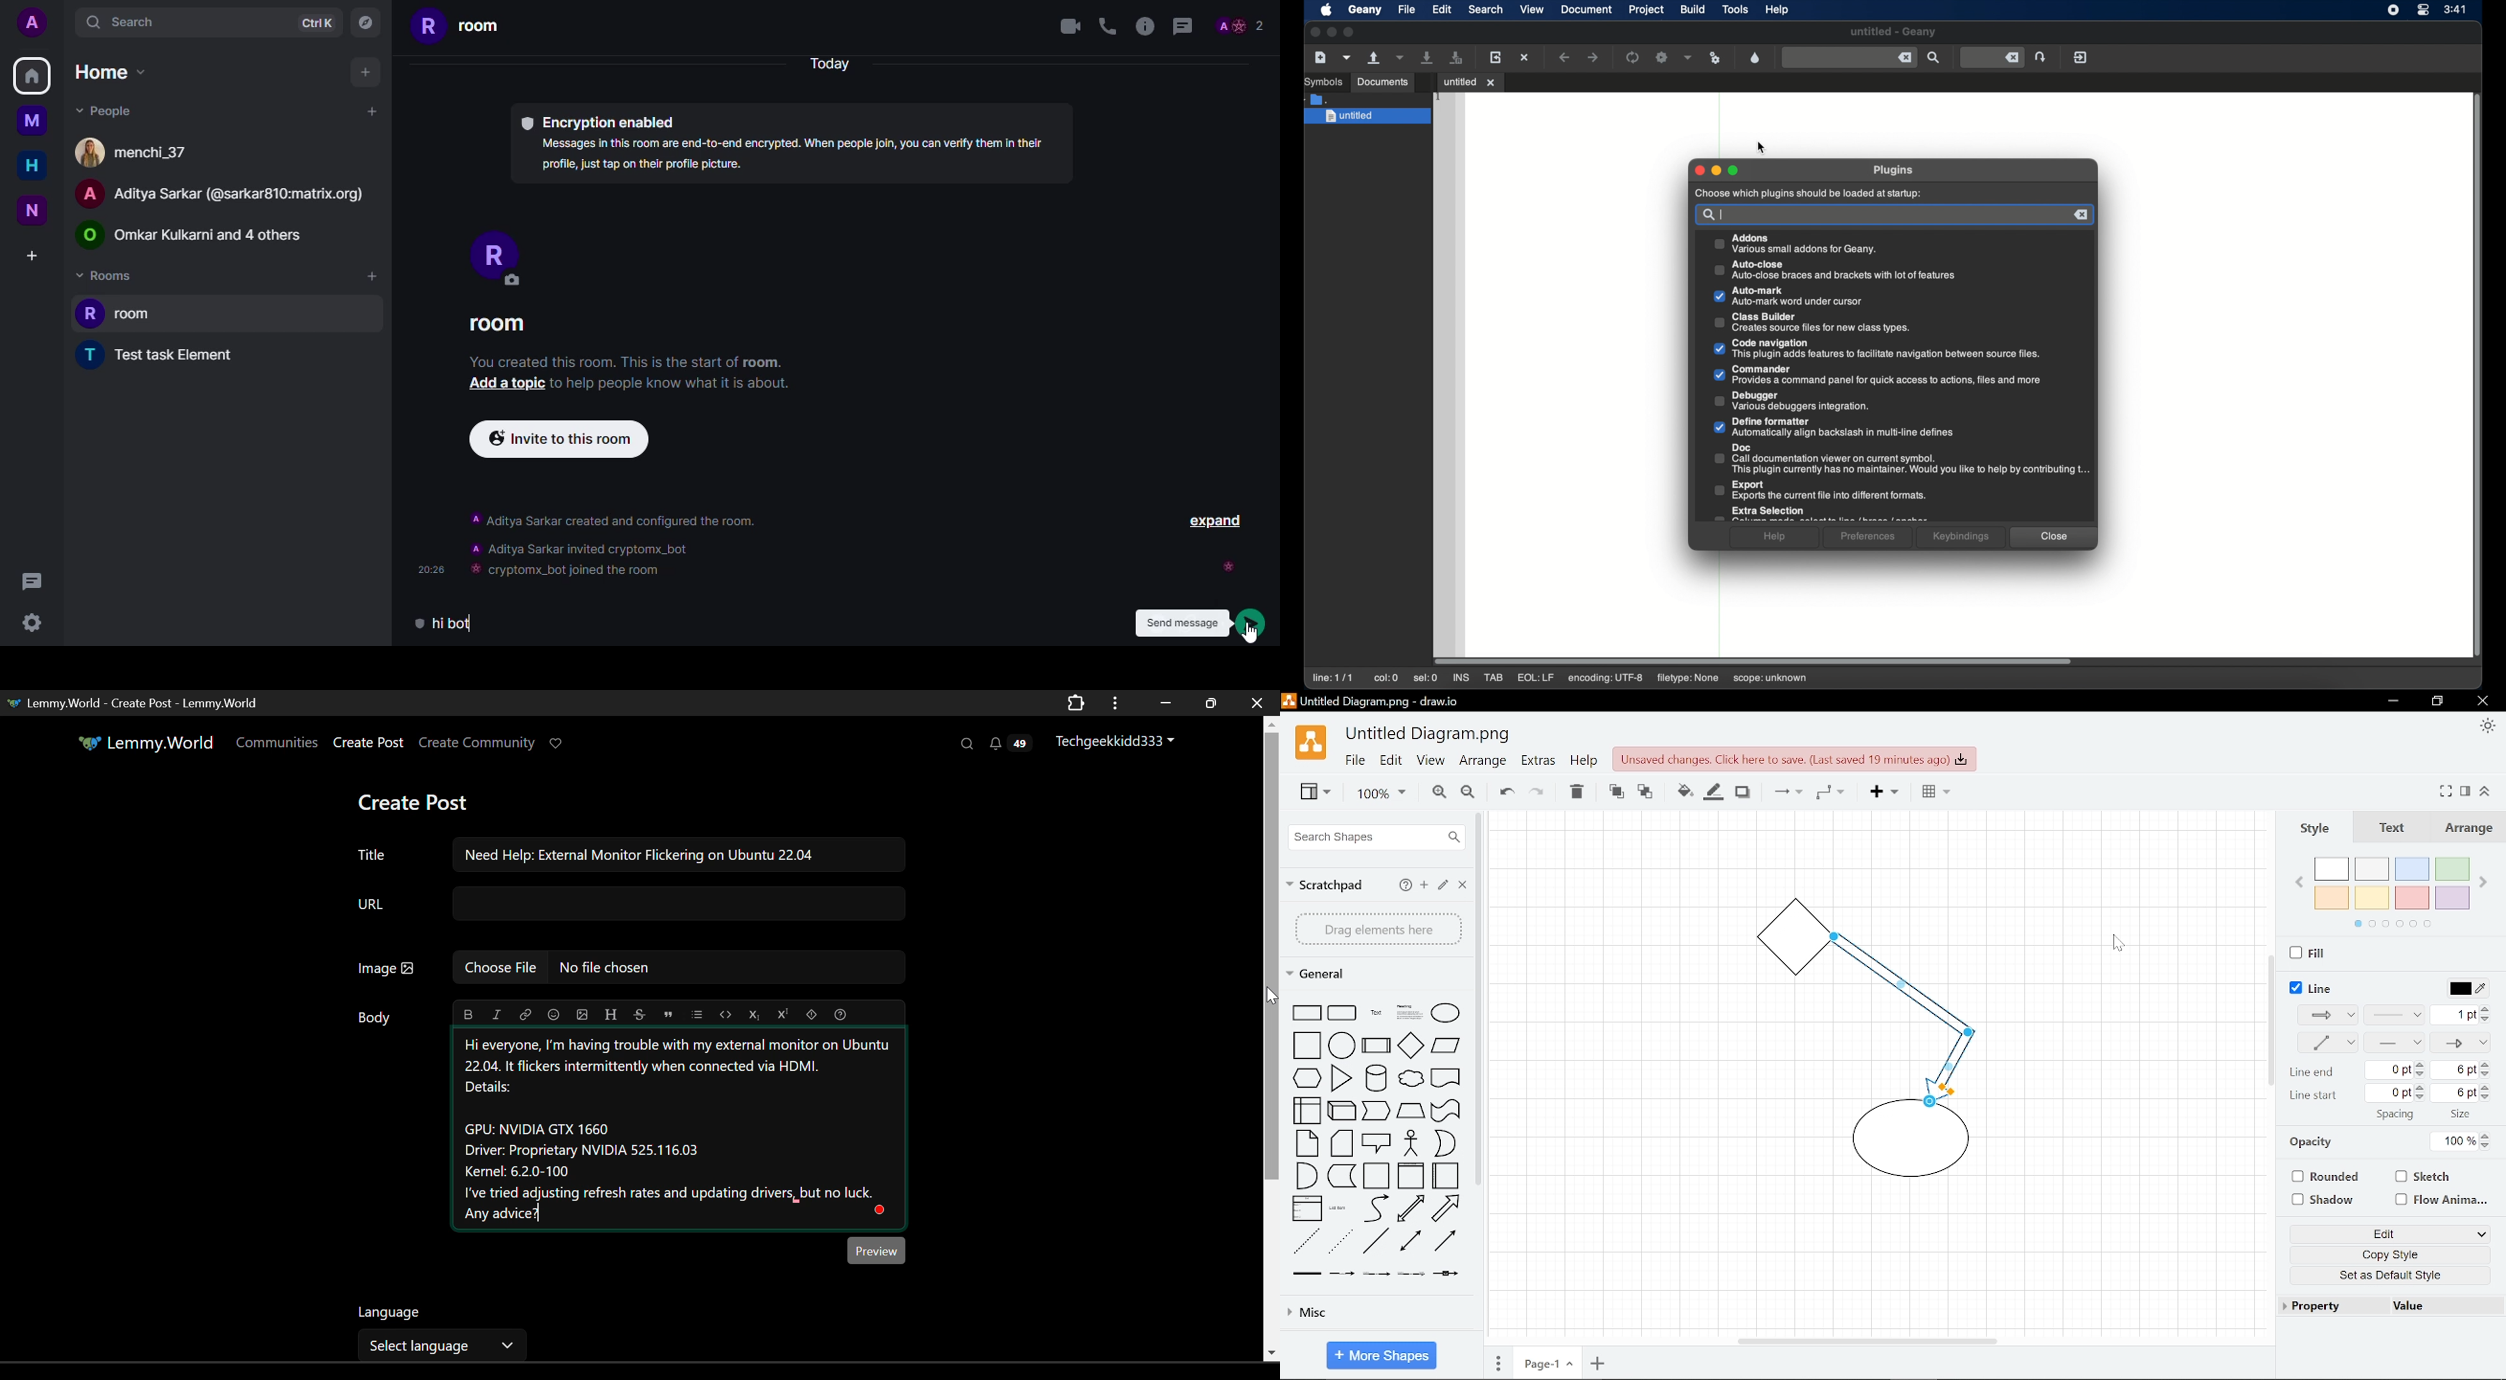 This screenshot has width=2520, height=1400. I want to click on Invite to this room, so click(558, 440).